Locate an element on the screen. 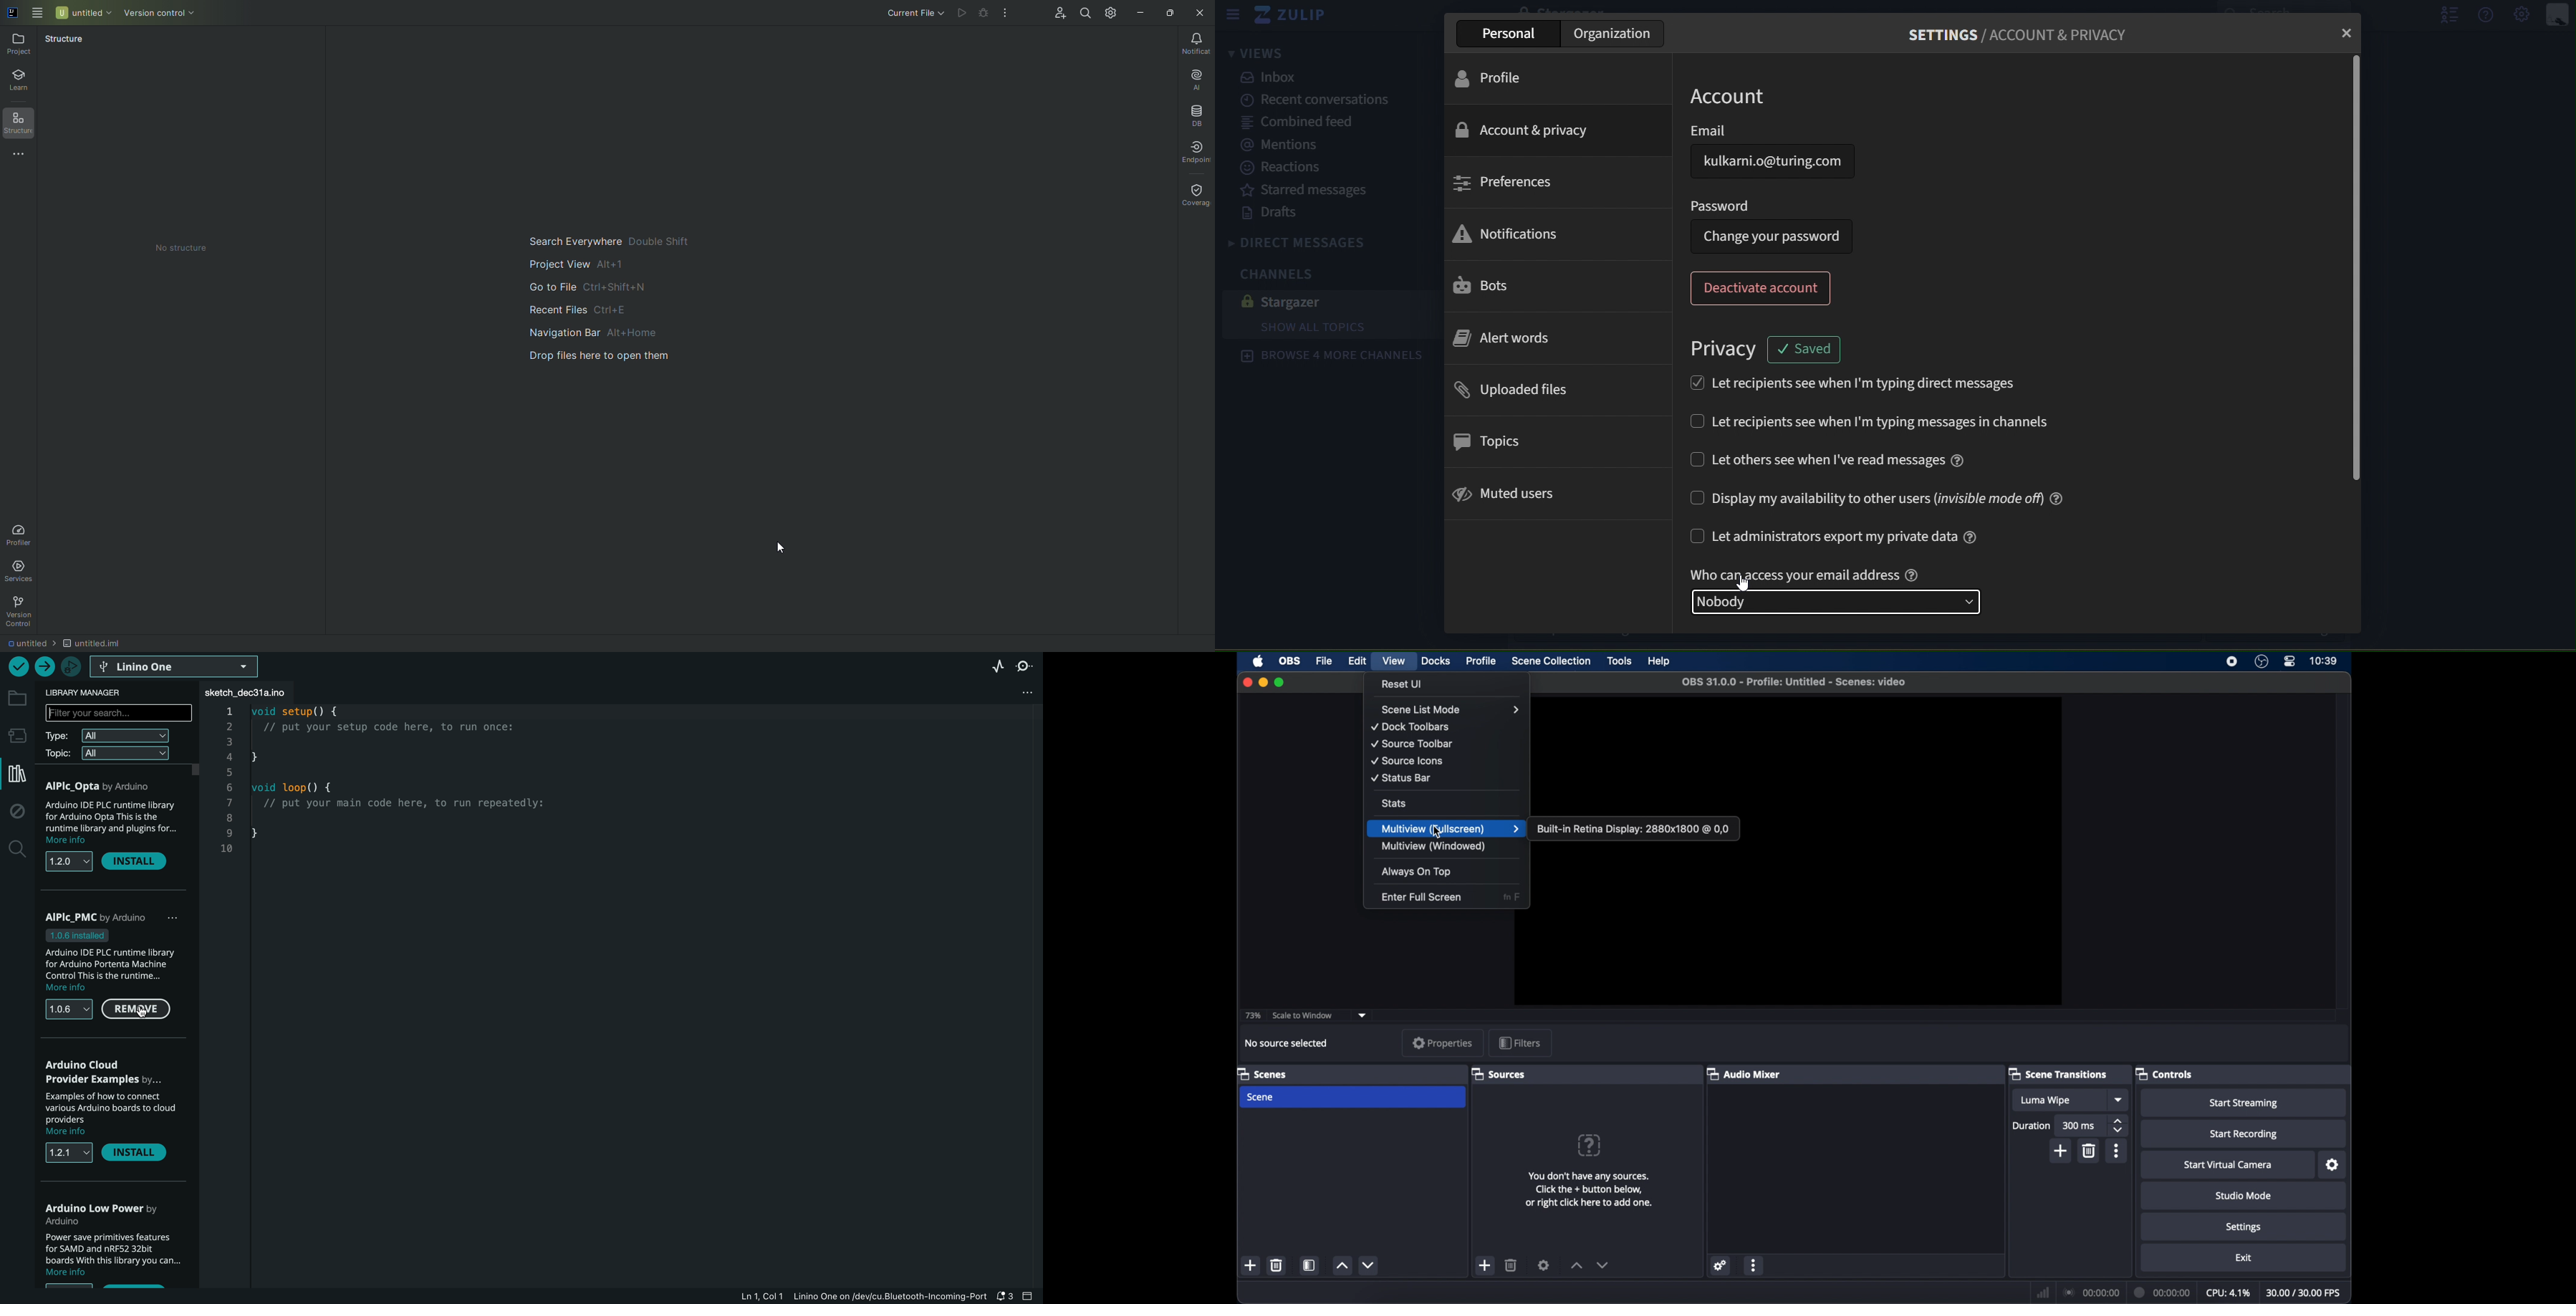 This screenshot has width=2576, height=1316. account is located at coordinates (1734, 97).